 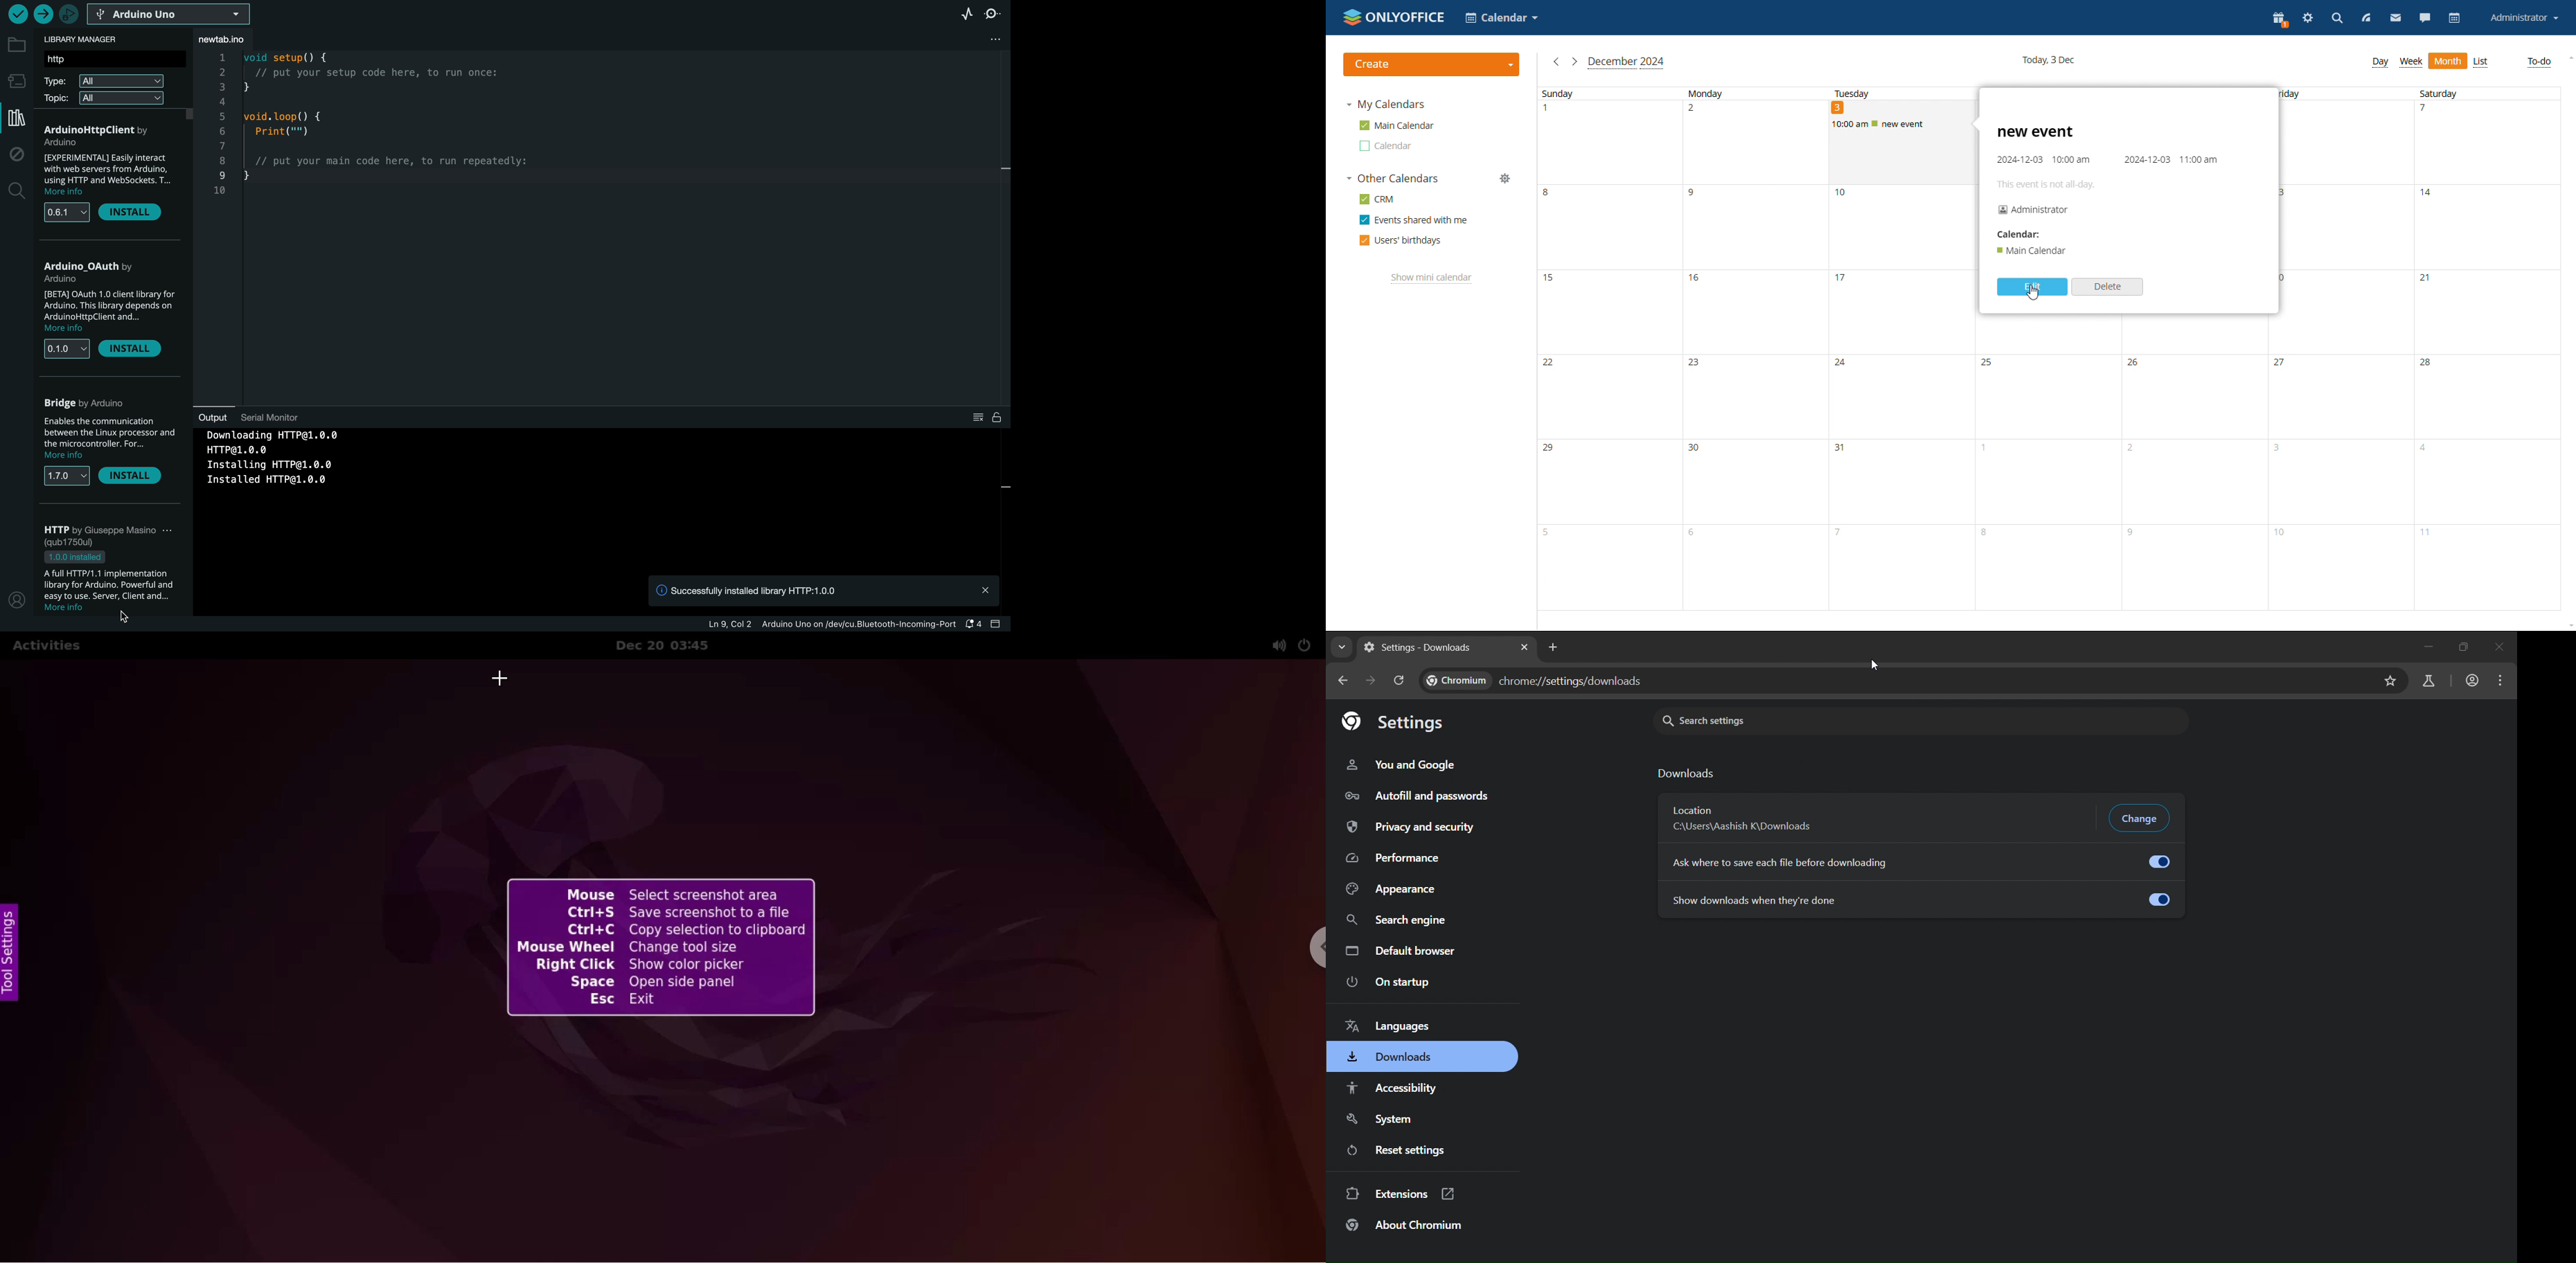 I want to click on logo, so click(x=1394, y=16).